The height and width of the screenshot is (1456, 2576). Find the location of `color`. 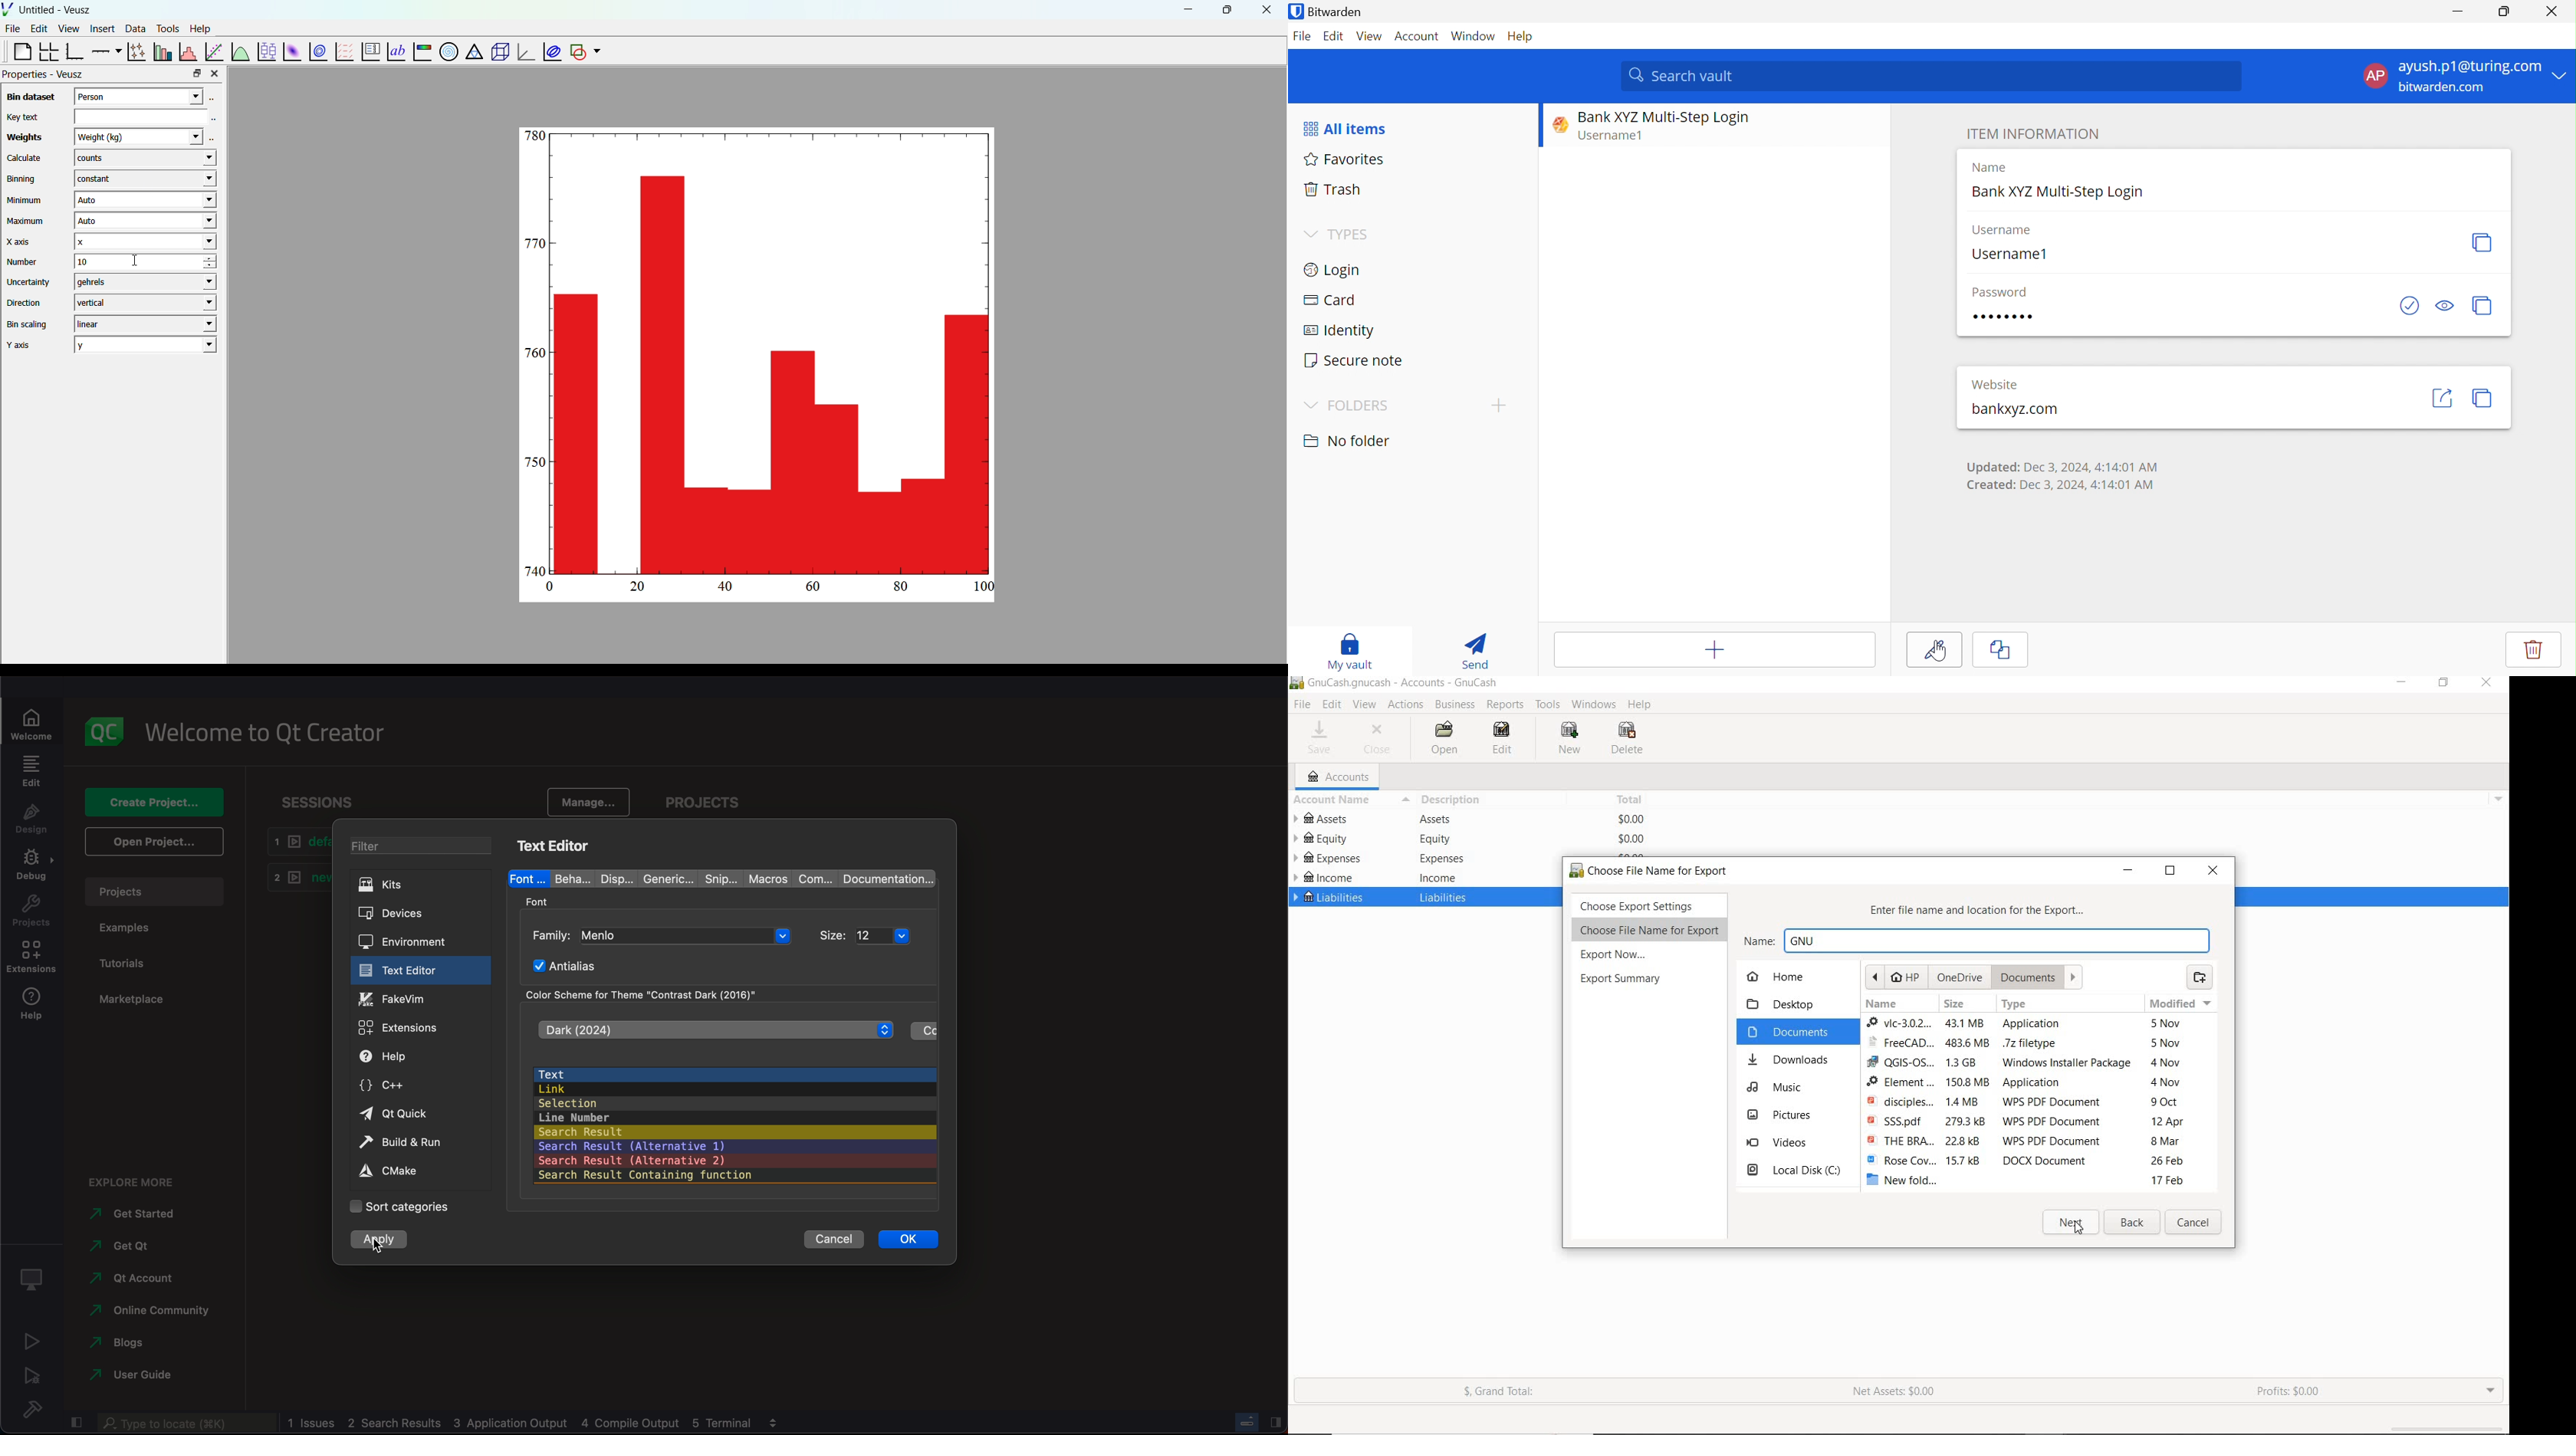

color is located at coordinates (924, 1032).